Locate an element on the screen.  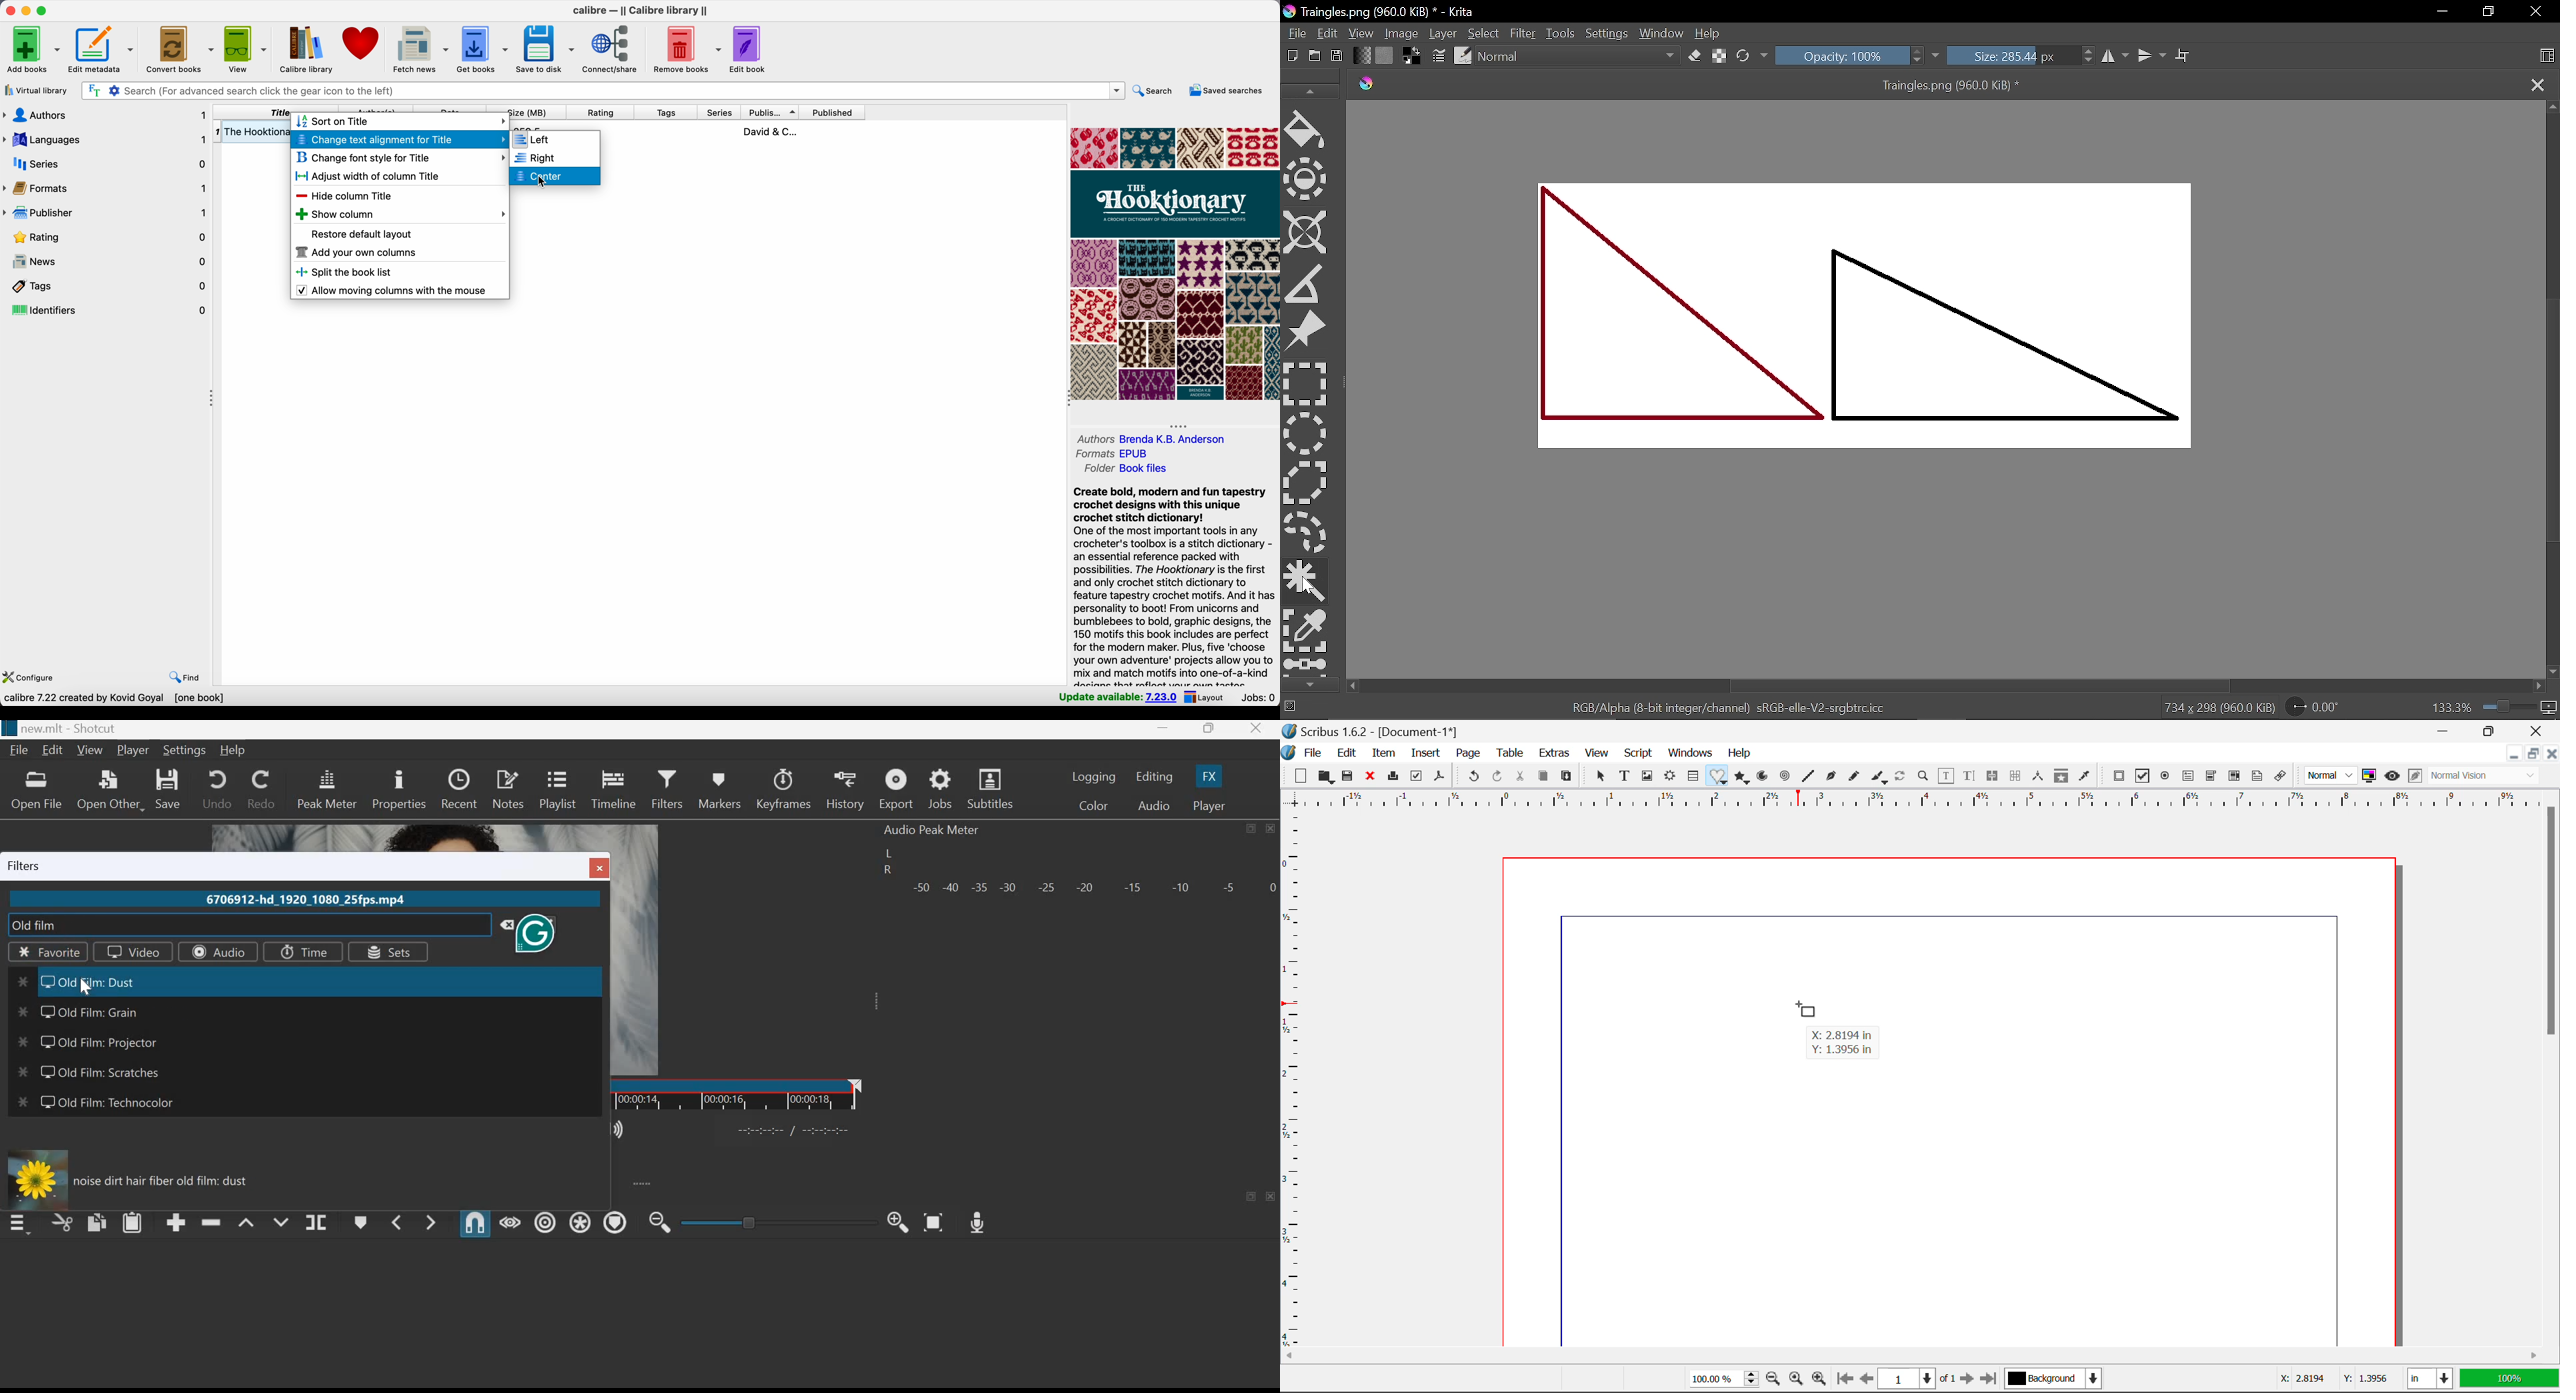
scroll down is located at coordinates (1311, 684).